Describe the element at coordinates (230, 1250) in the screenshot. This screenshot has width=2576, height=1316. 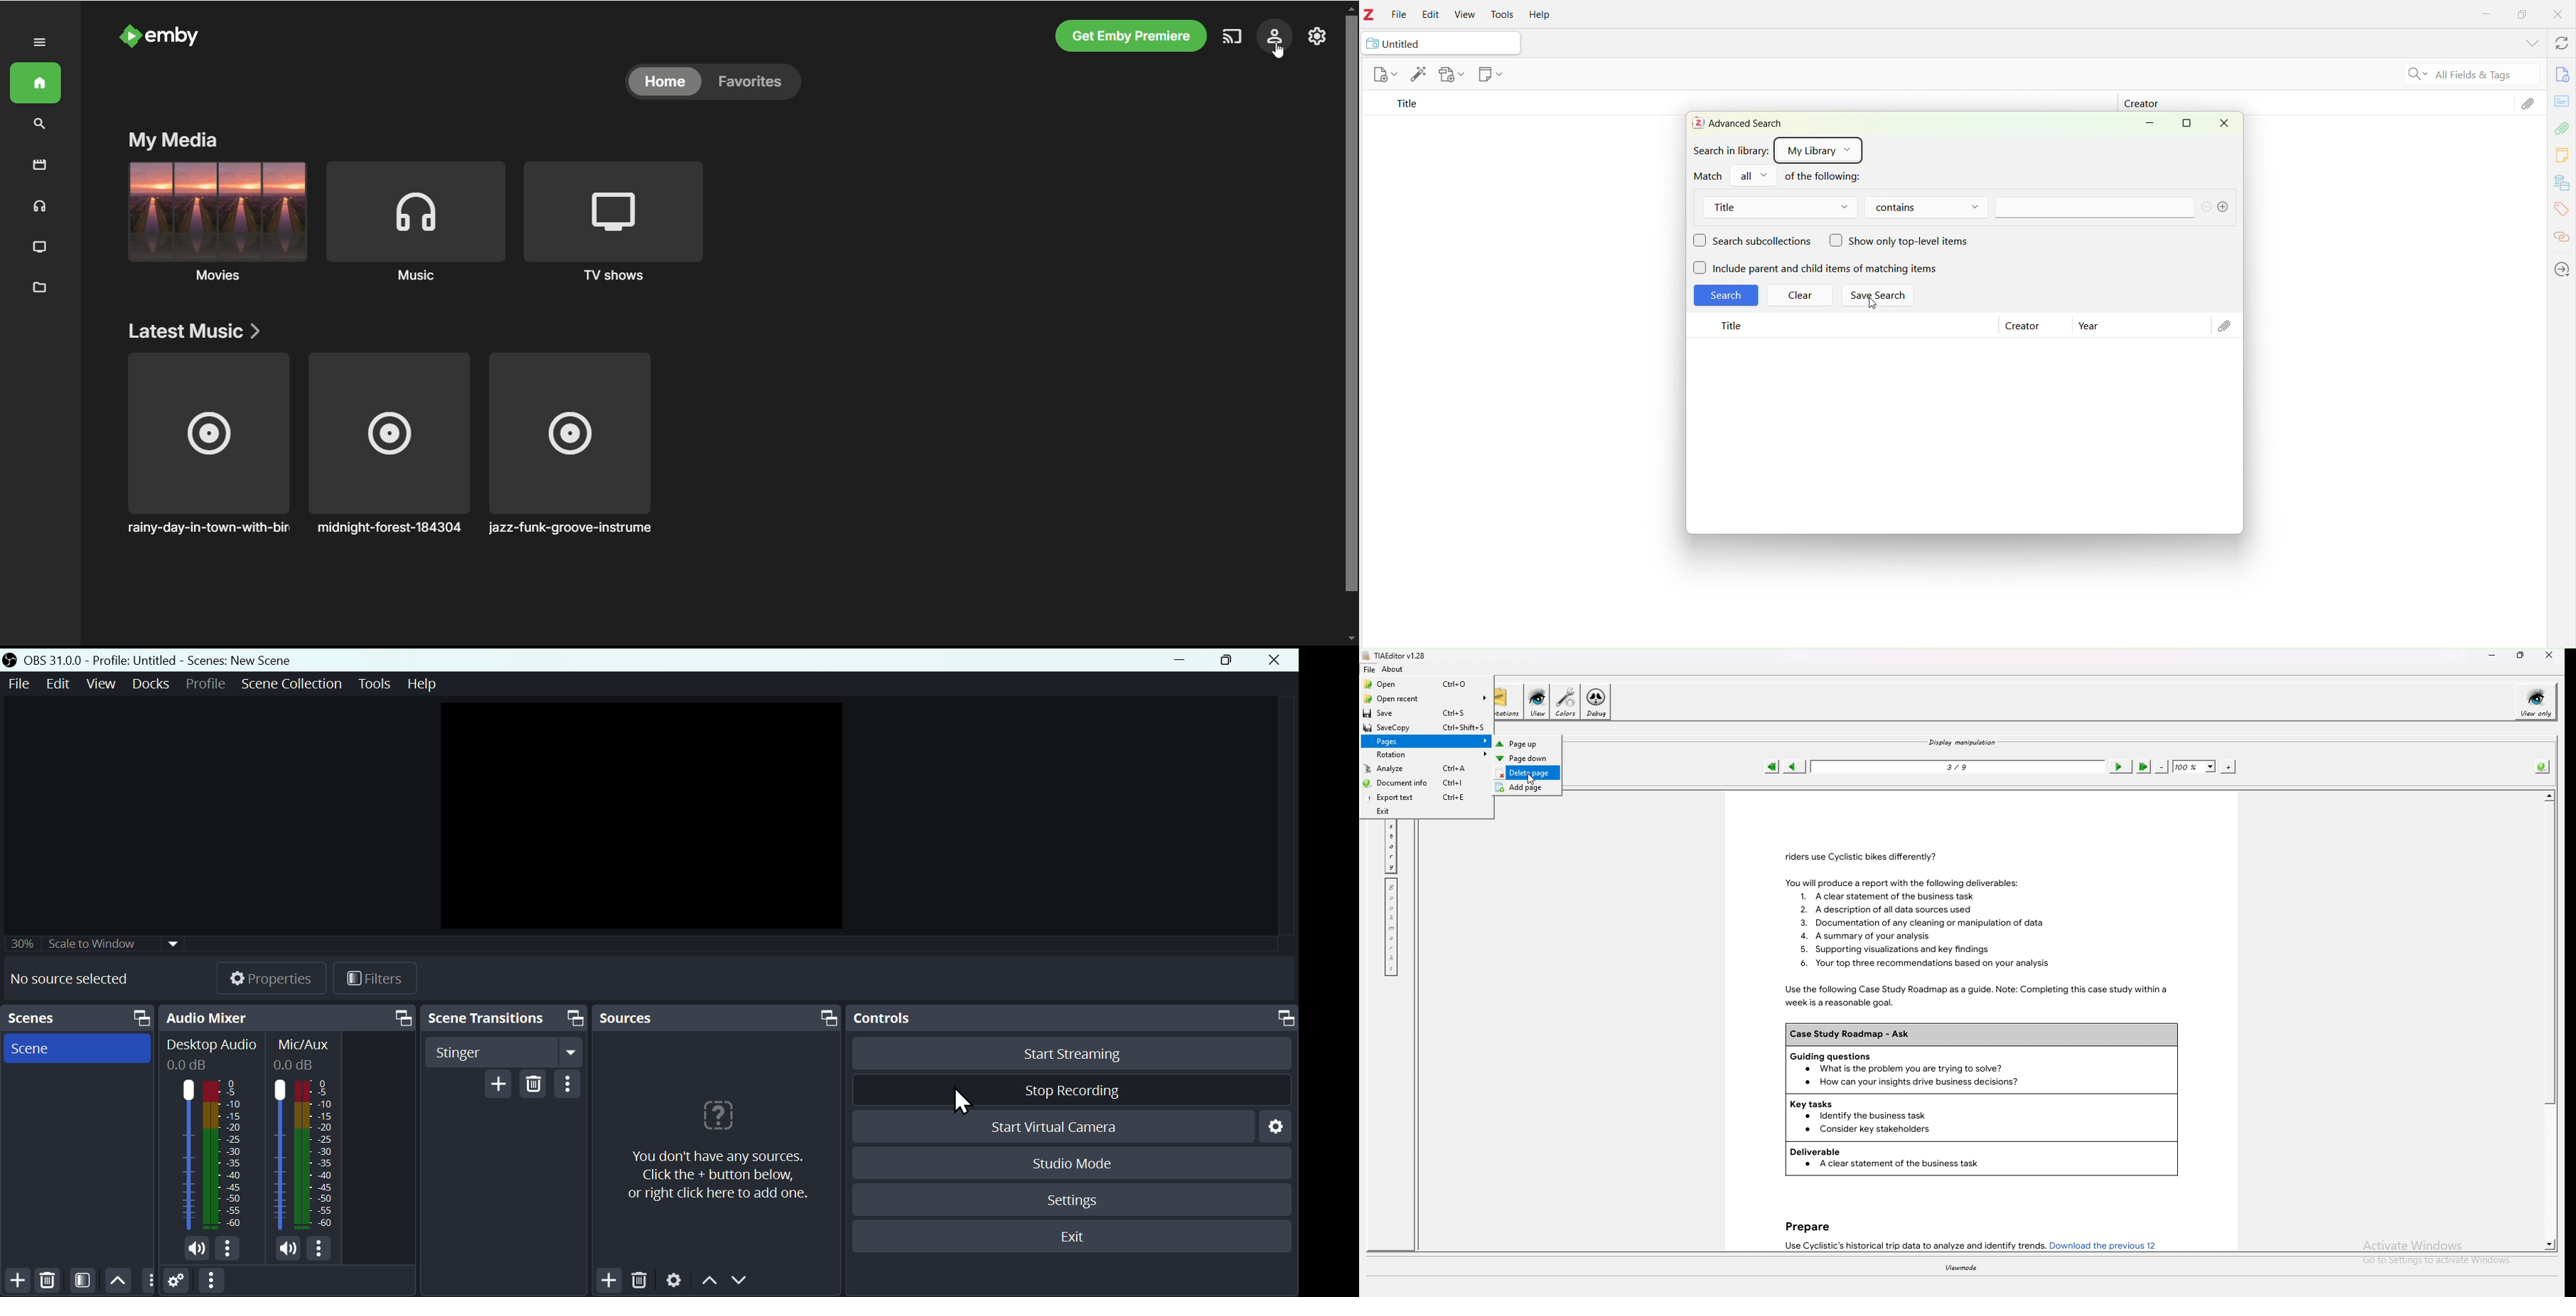
I see `options` at that location.